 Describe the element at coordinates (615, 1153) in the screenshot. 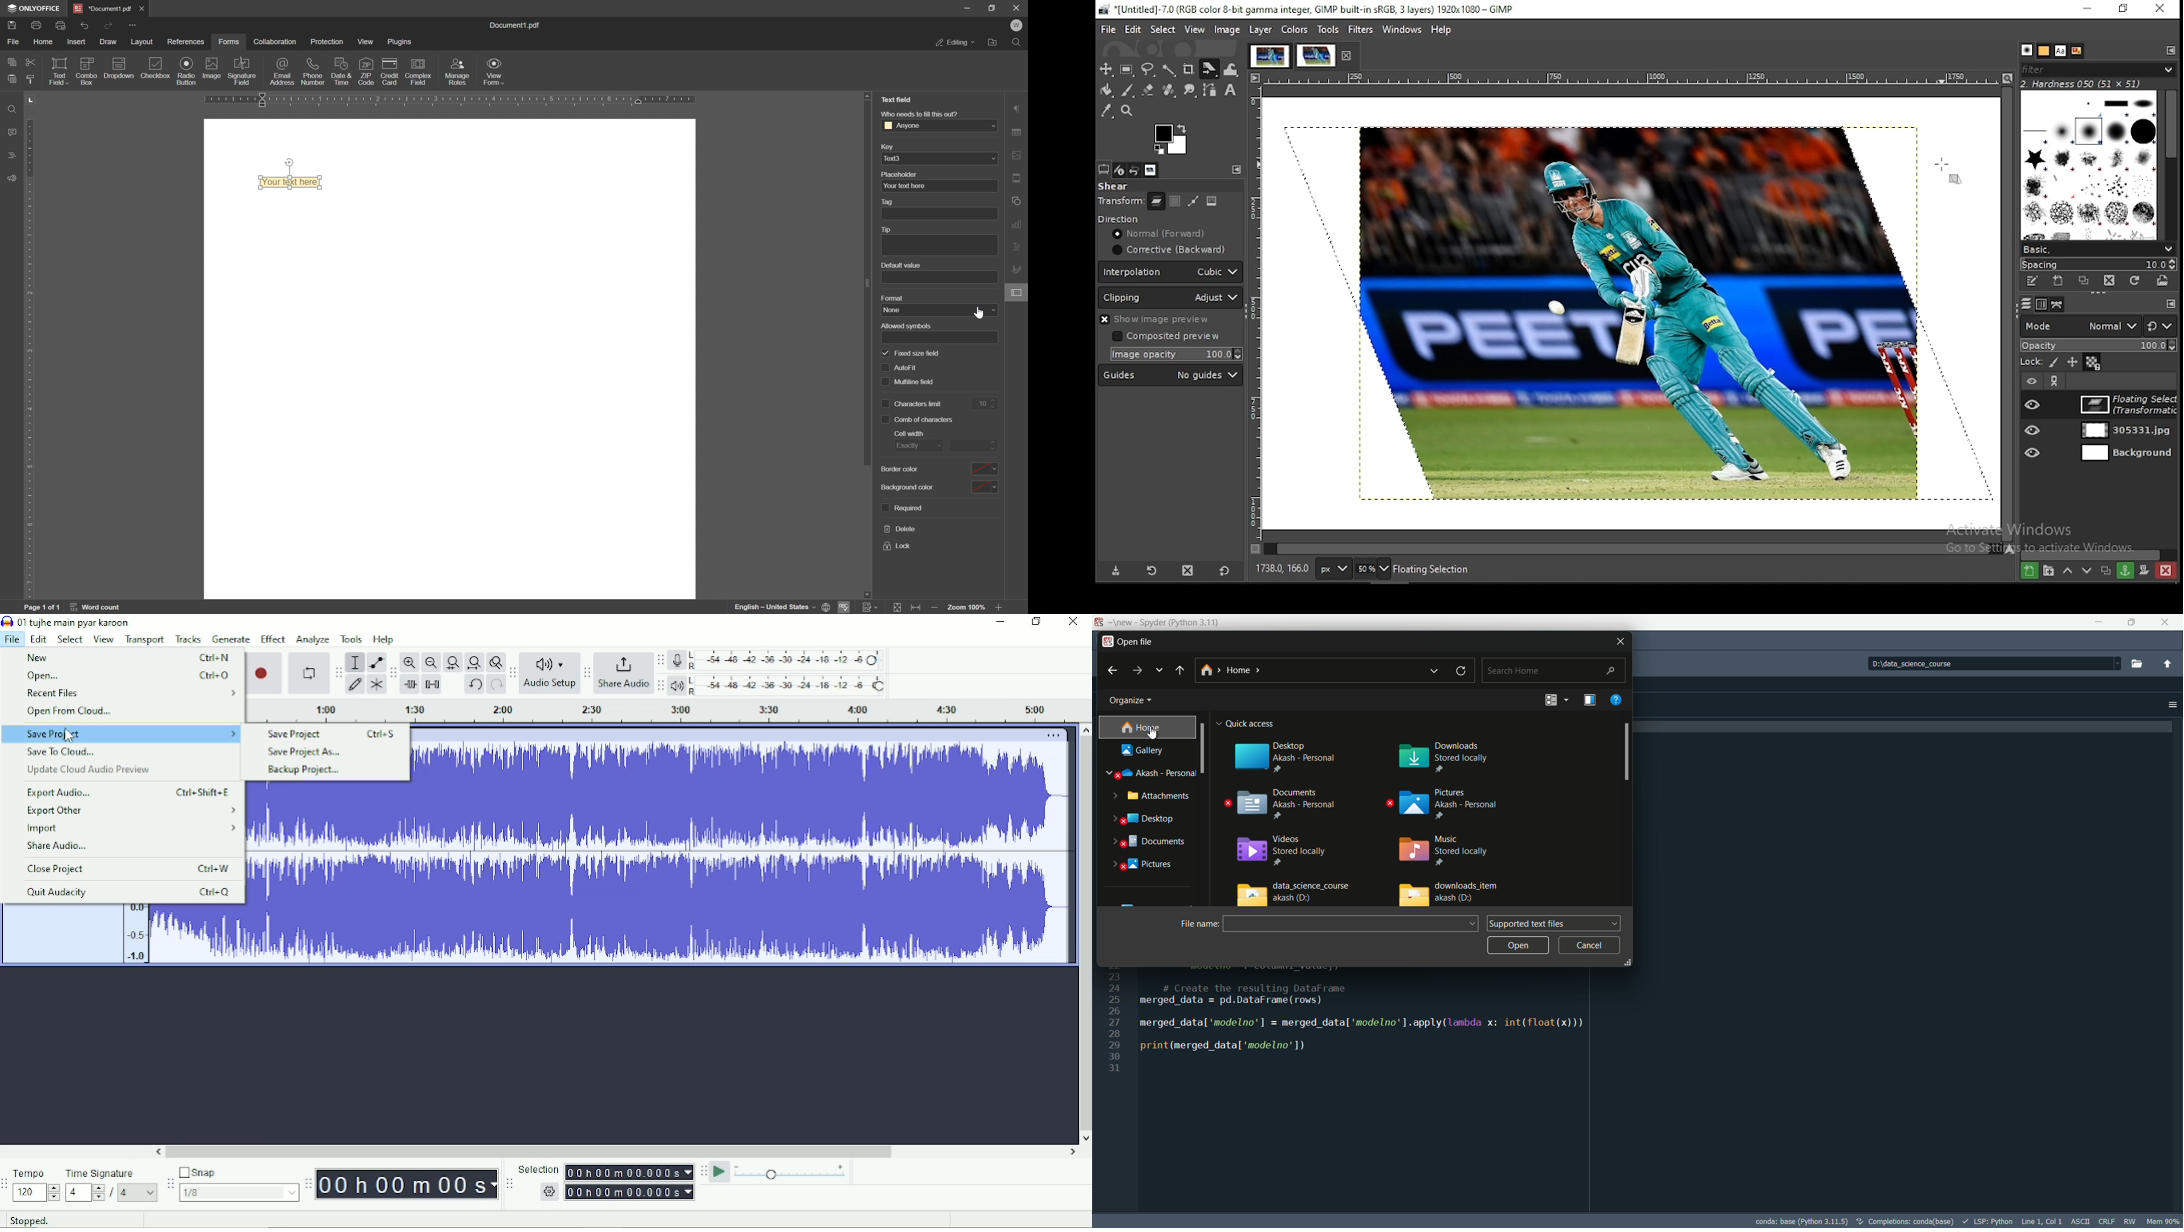

I see `Horizontal scrollbar` at that location.